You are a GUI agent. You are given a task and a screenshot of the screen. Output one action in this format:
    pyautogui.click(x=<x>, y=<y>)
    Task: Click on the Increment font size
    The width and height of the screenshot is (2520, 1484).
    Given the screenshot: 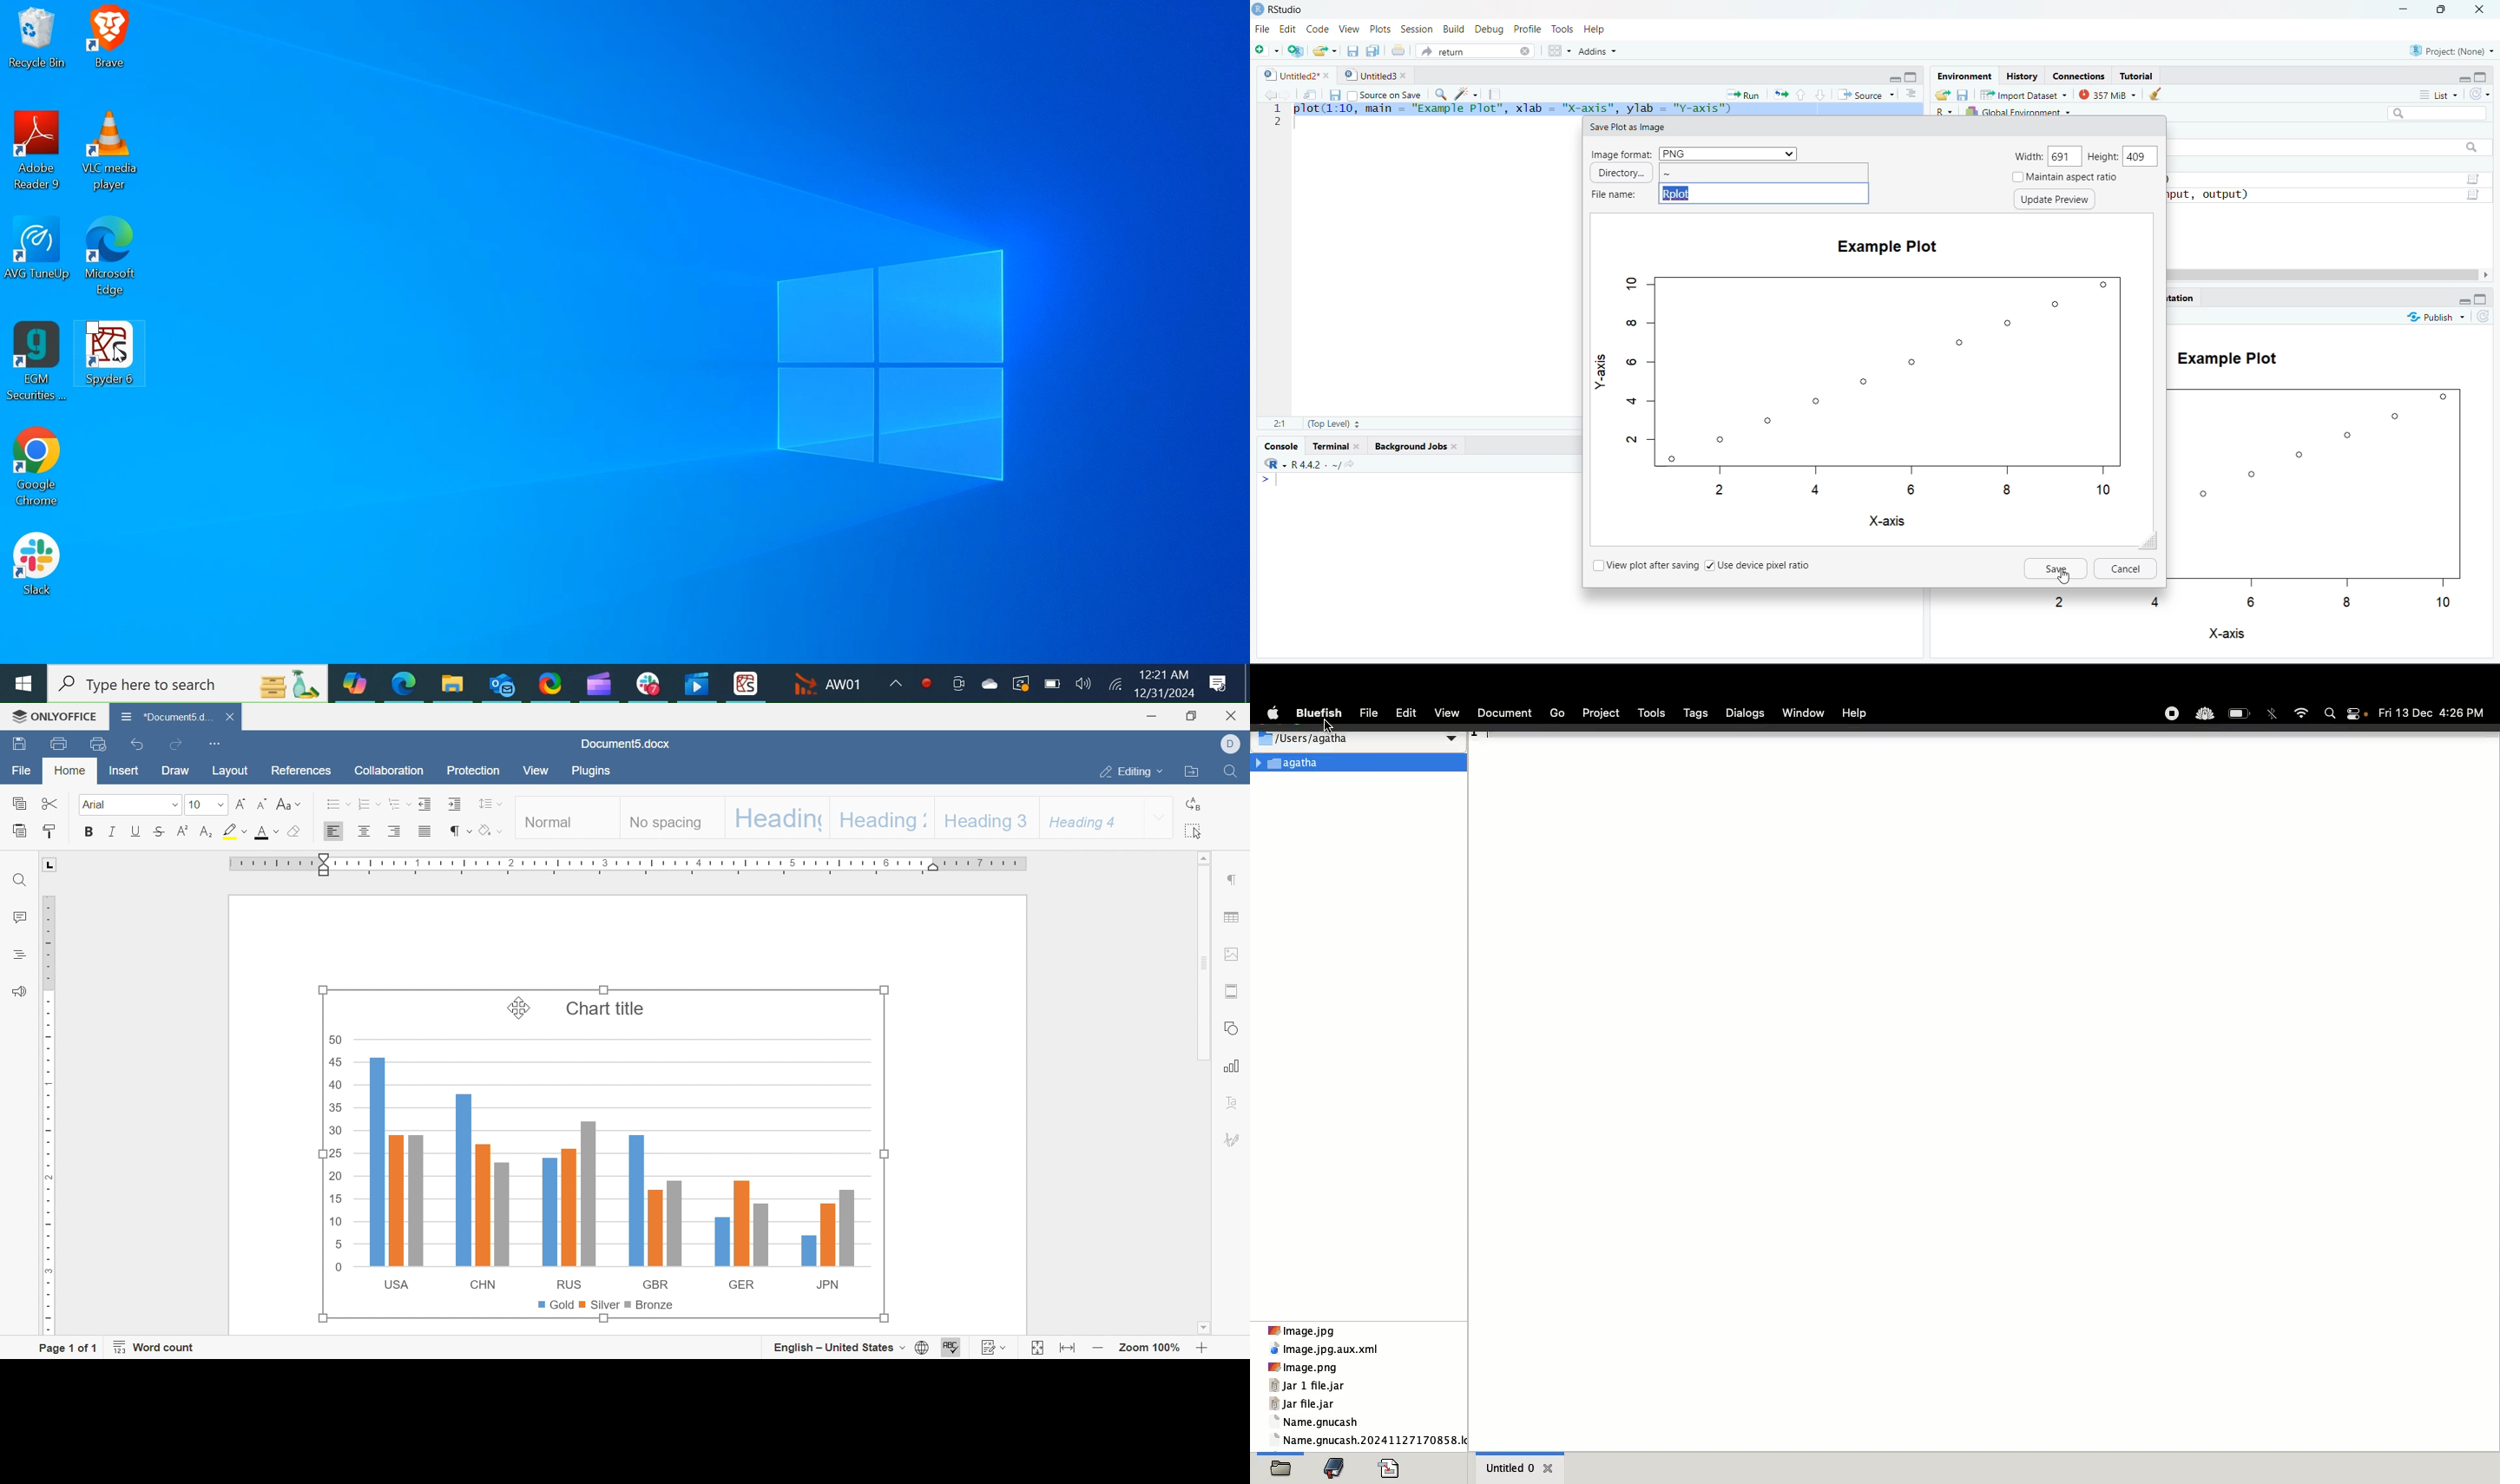 What is the action you would take?
    pyautogui.click(x=242, y=804)
    